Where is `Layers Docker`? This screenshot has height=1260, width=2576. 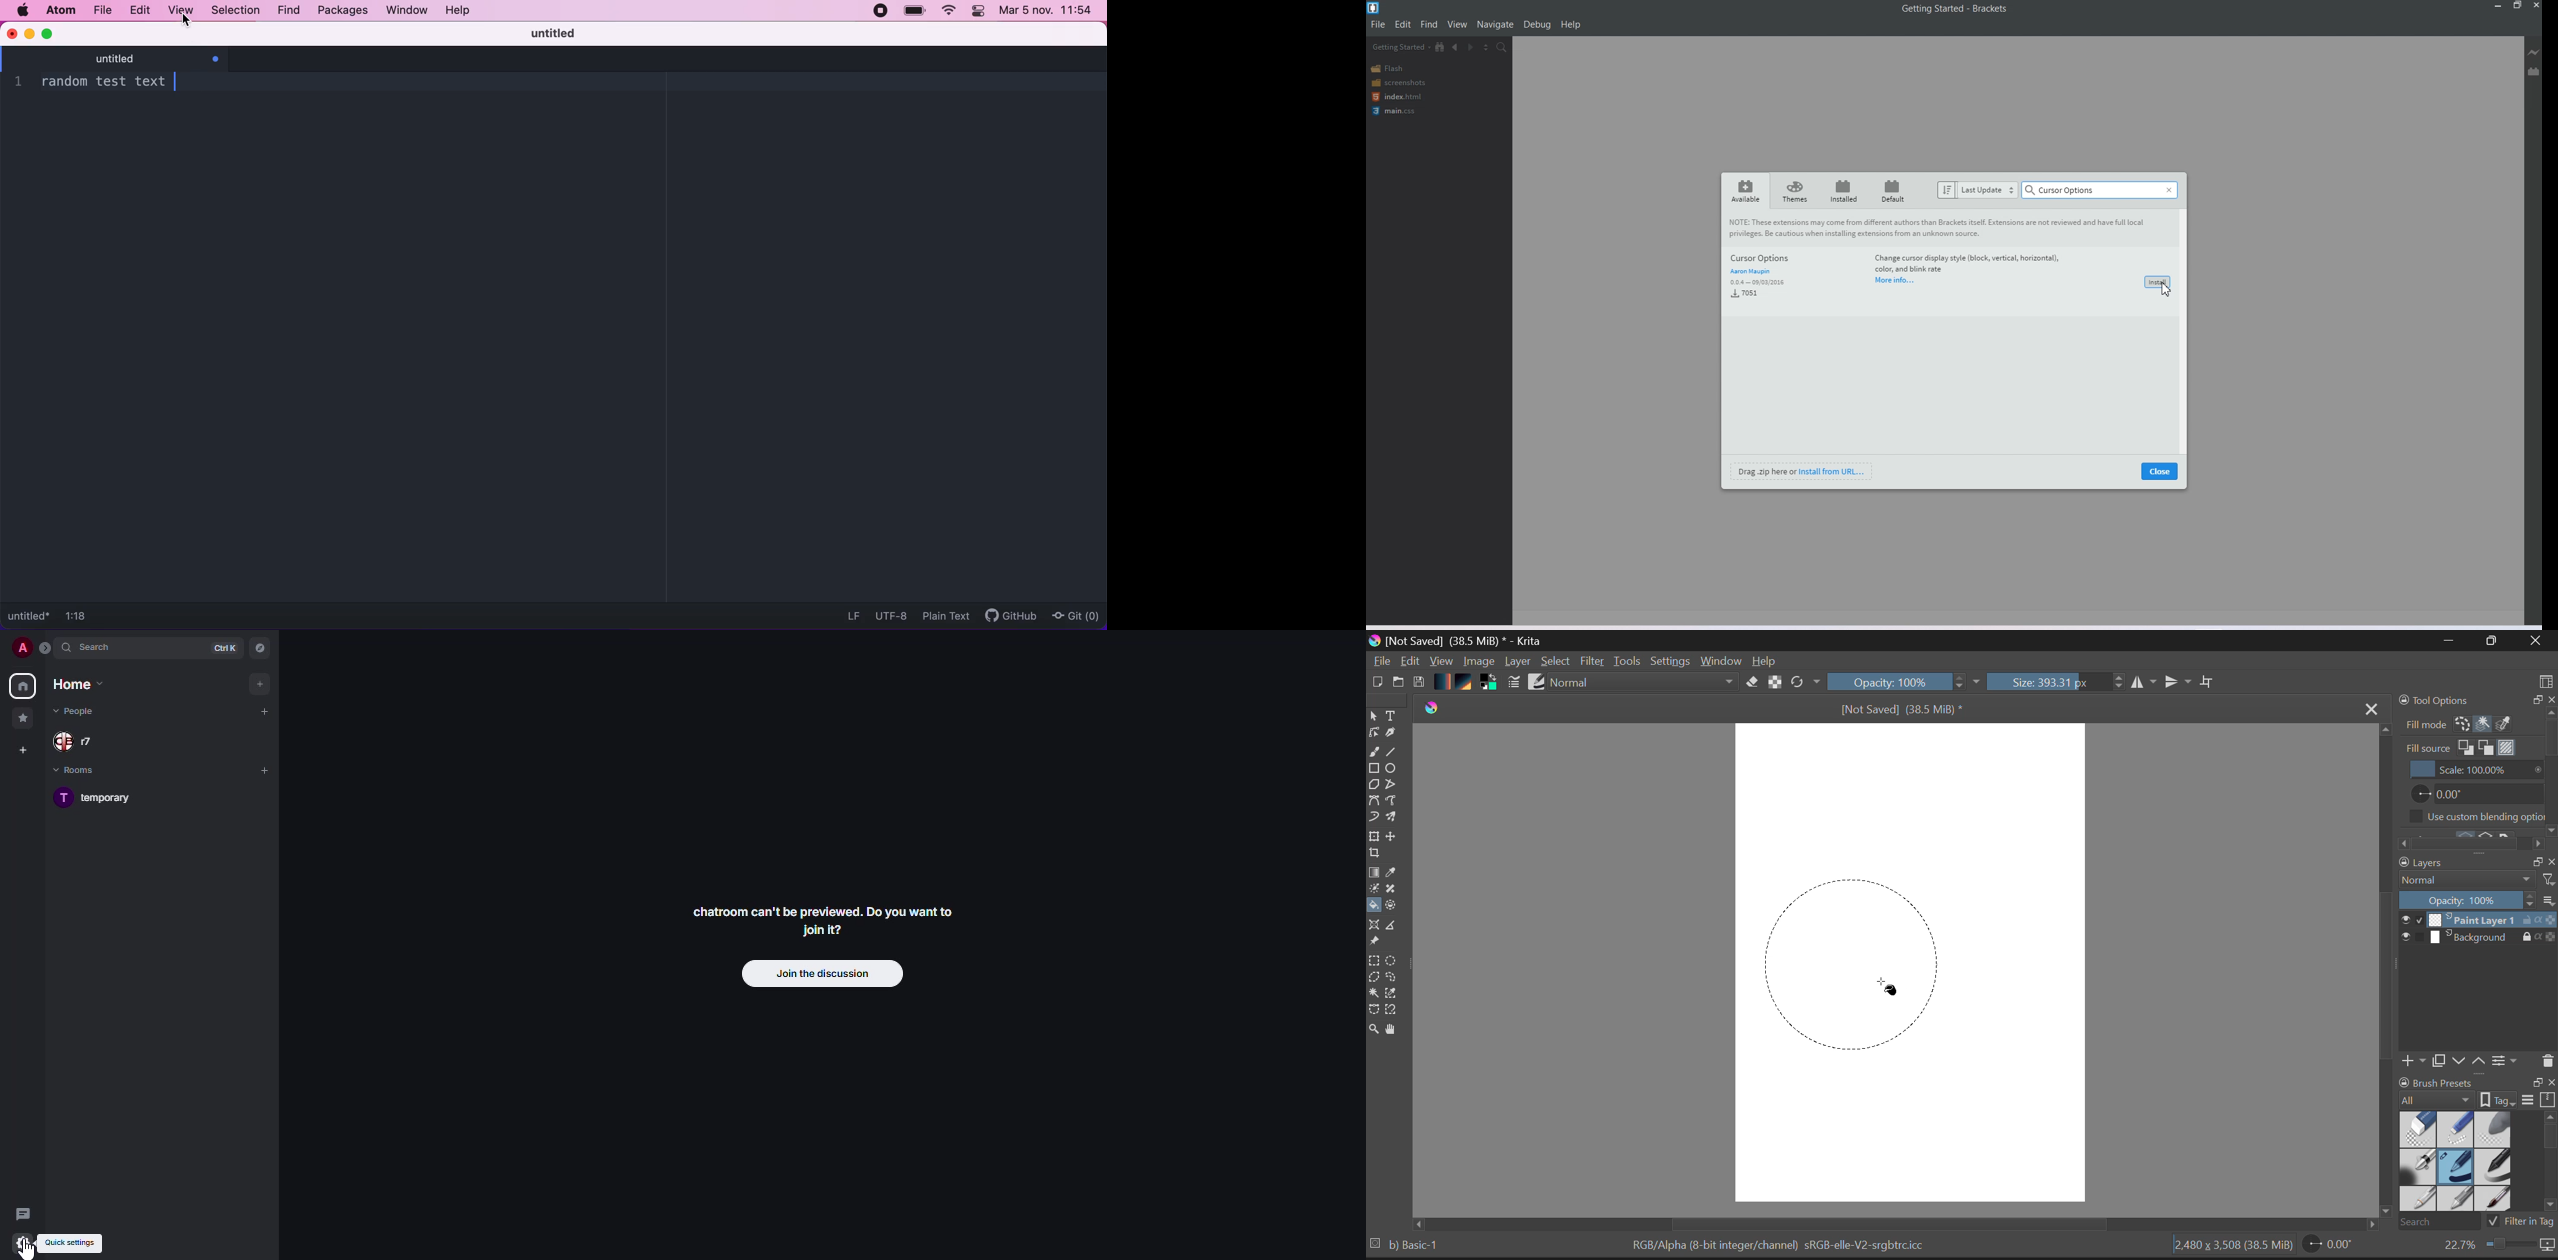 Layers Docker is located at coordinates (2473, 964).